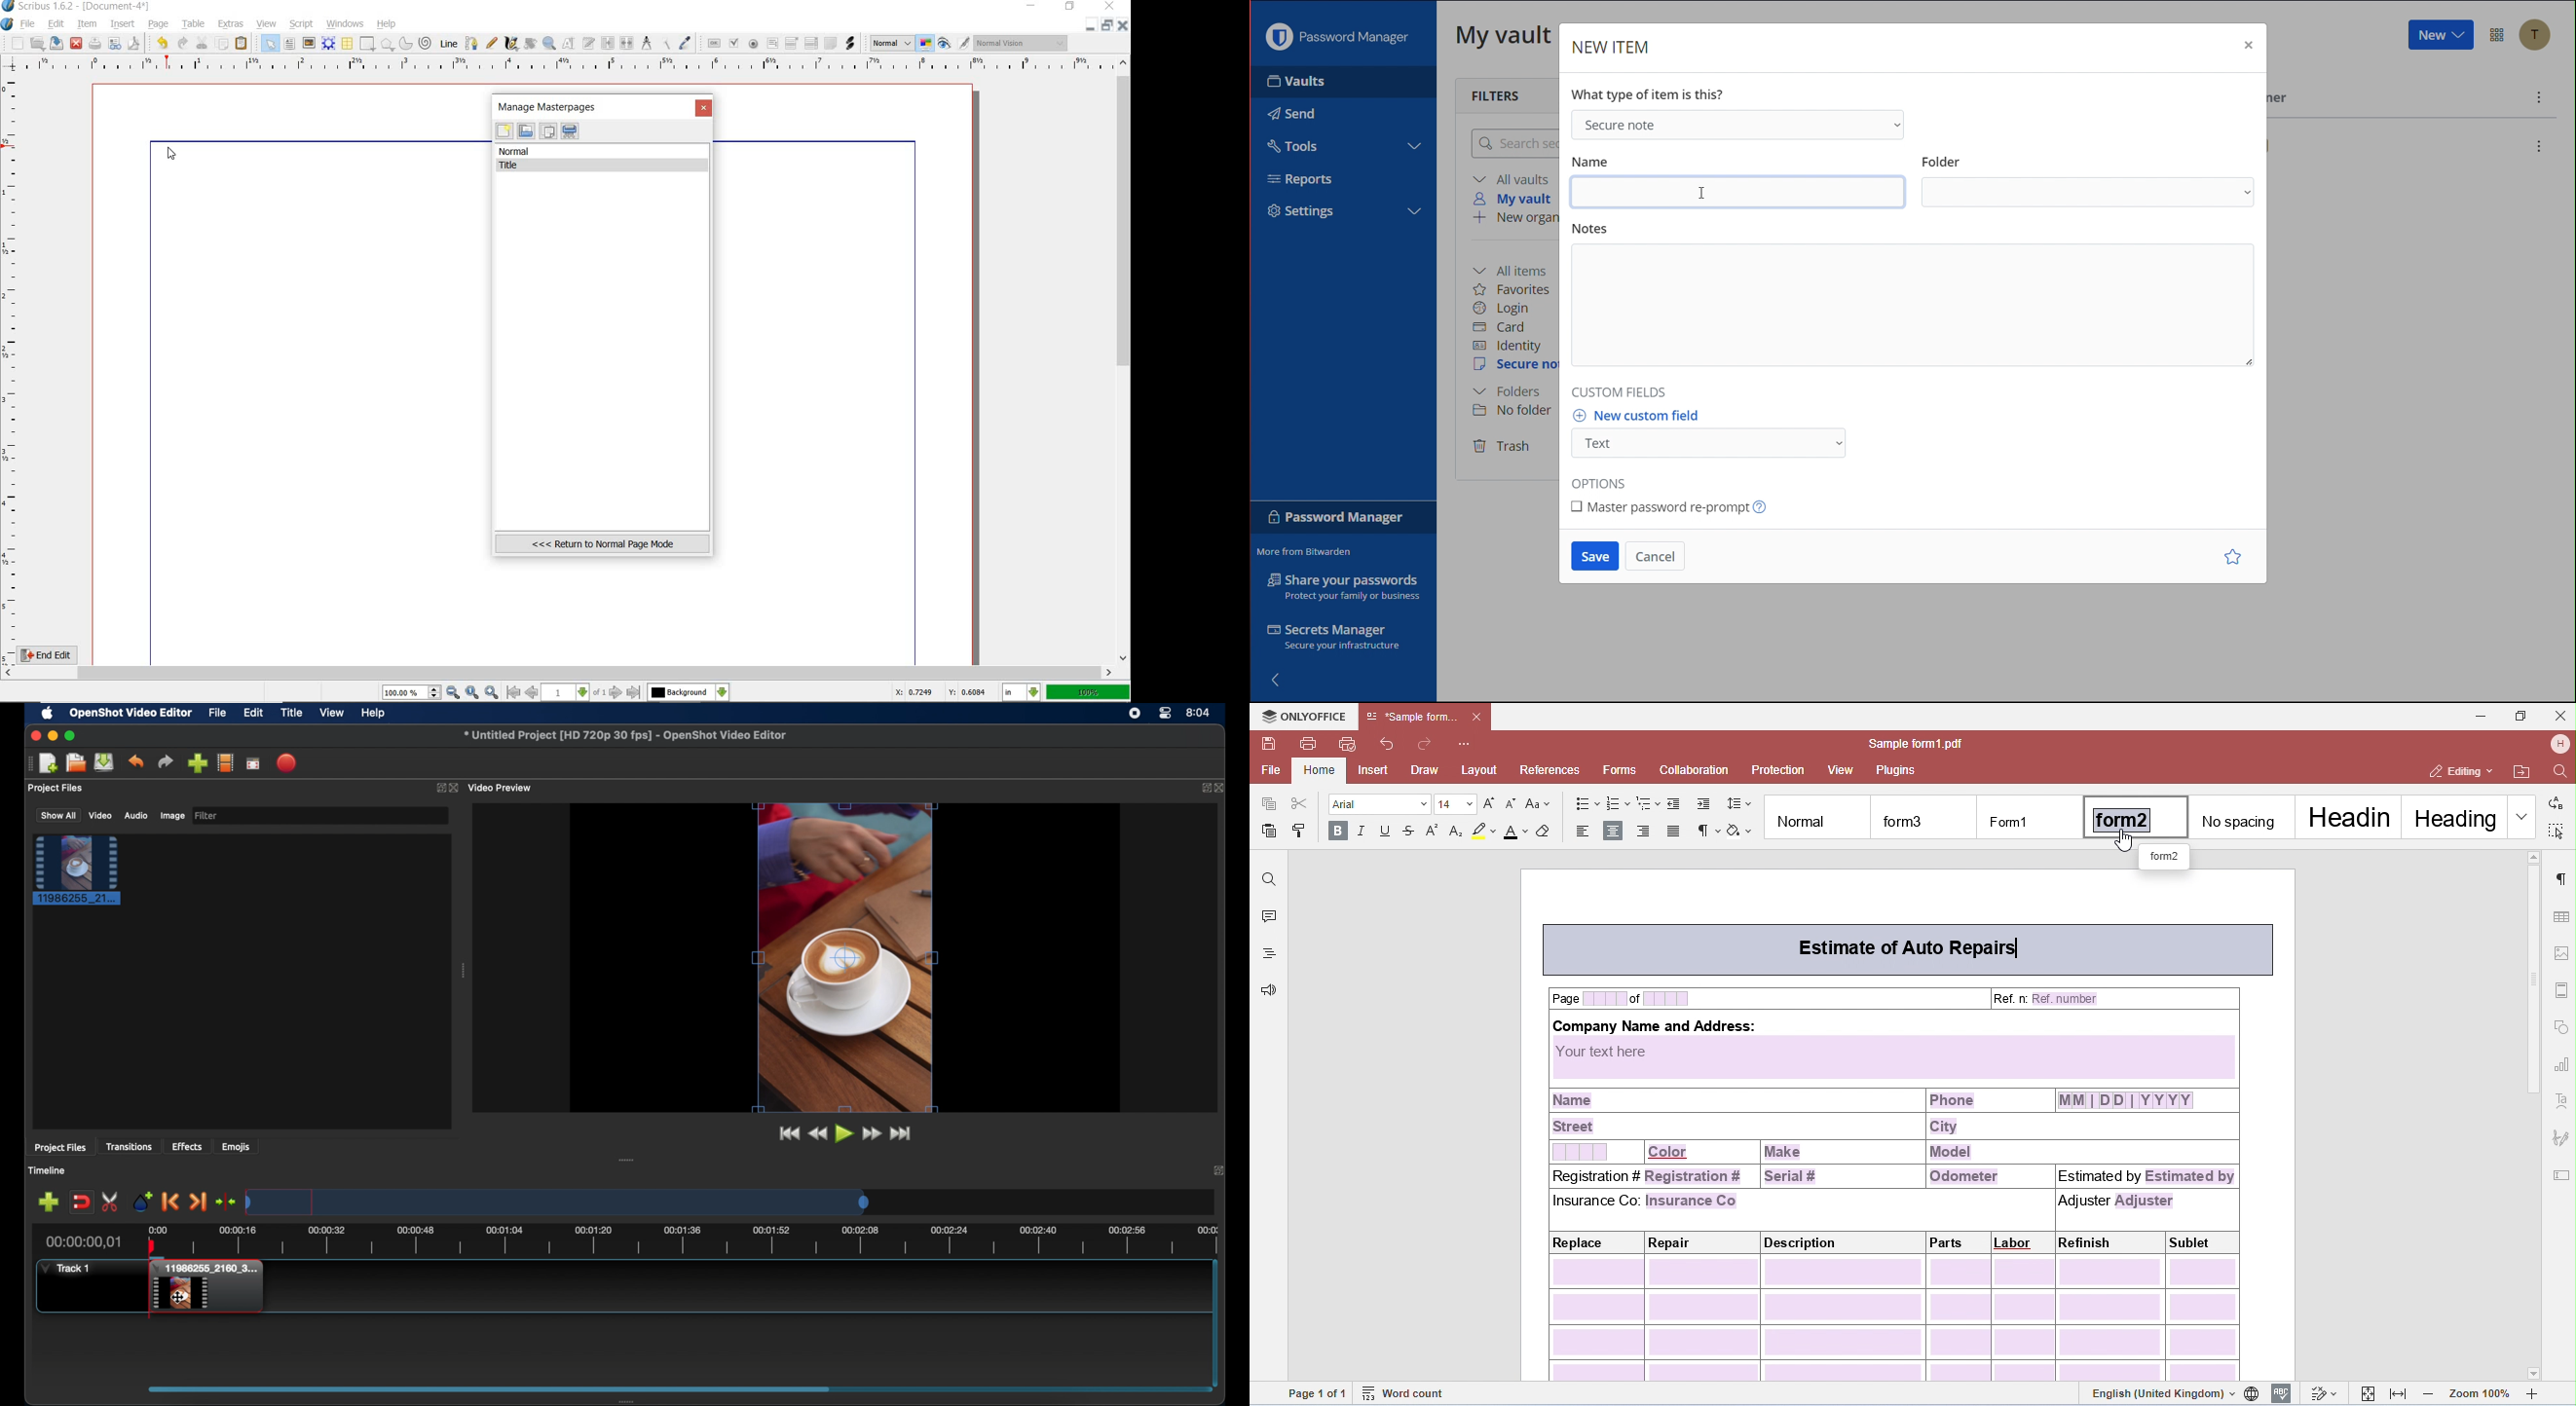 The width and height of the screenshot is (2576, 1428). Describe the element at coordinates (267, 43) in the screenshot. I see `select` at that location.